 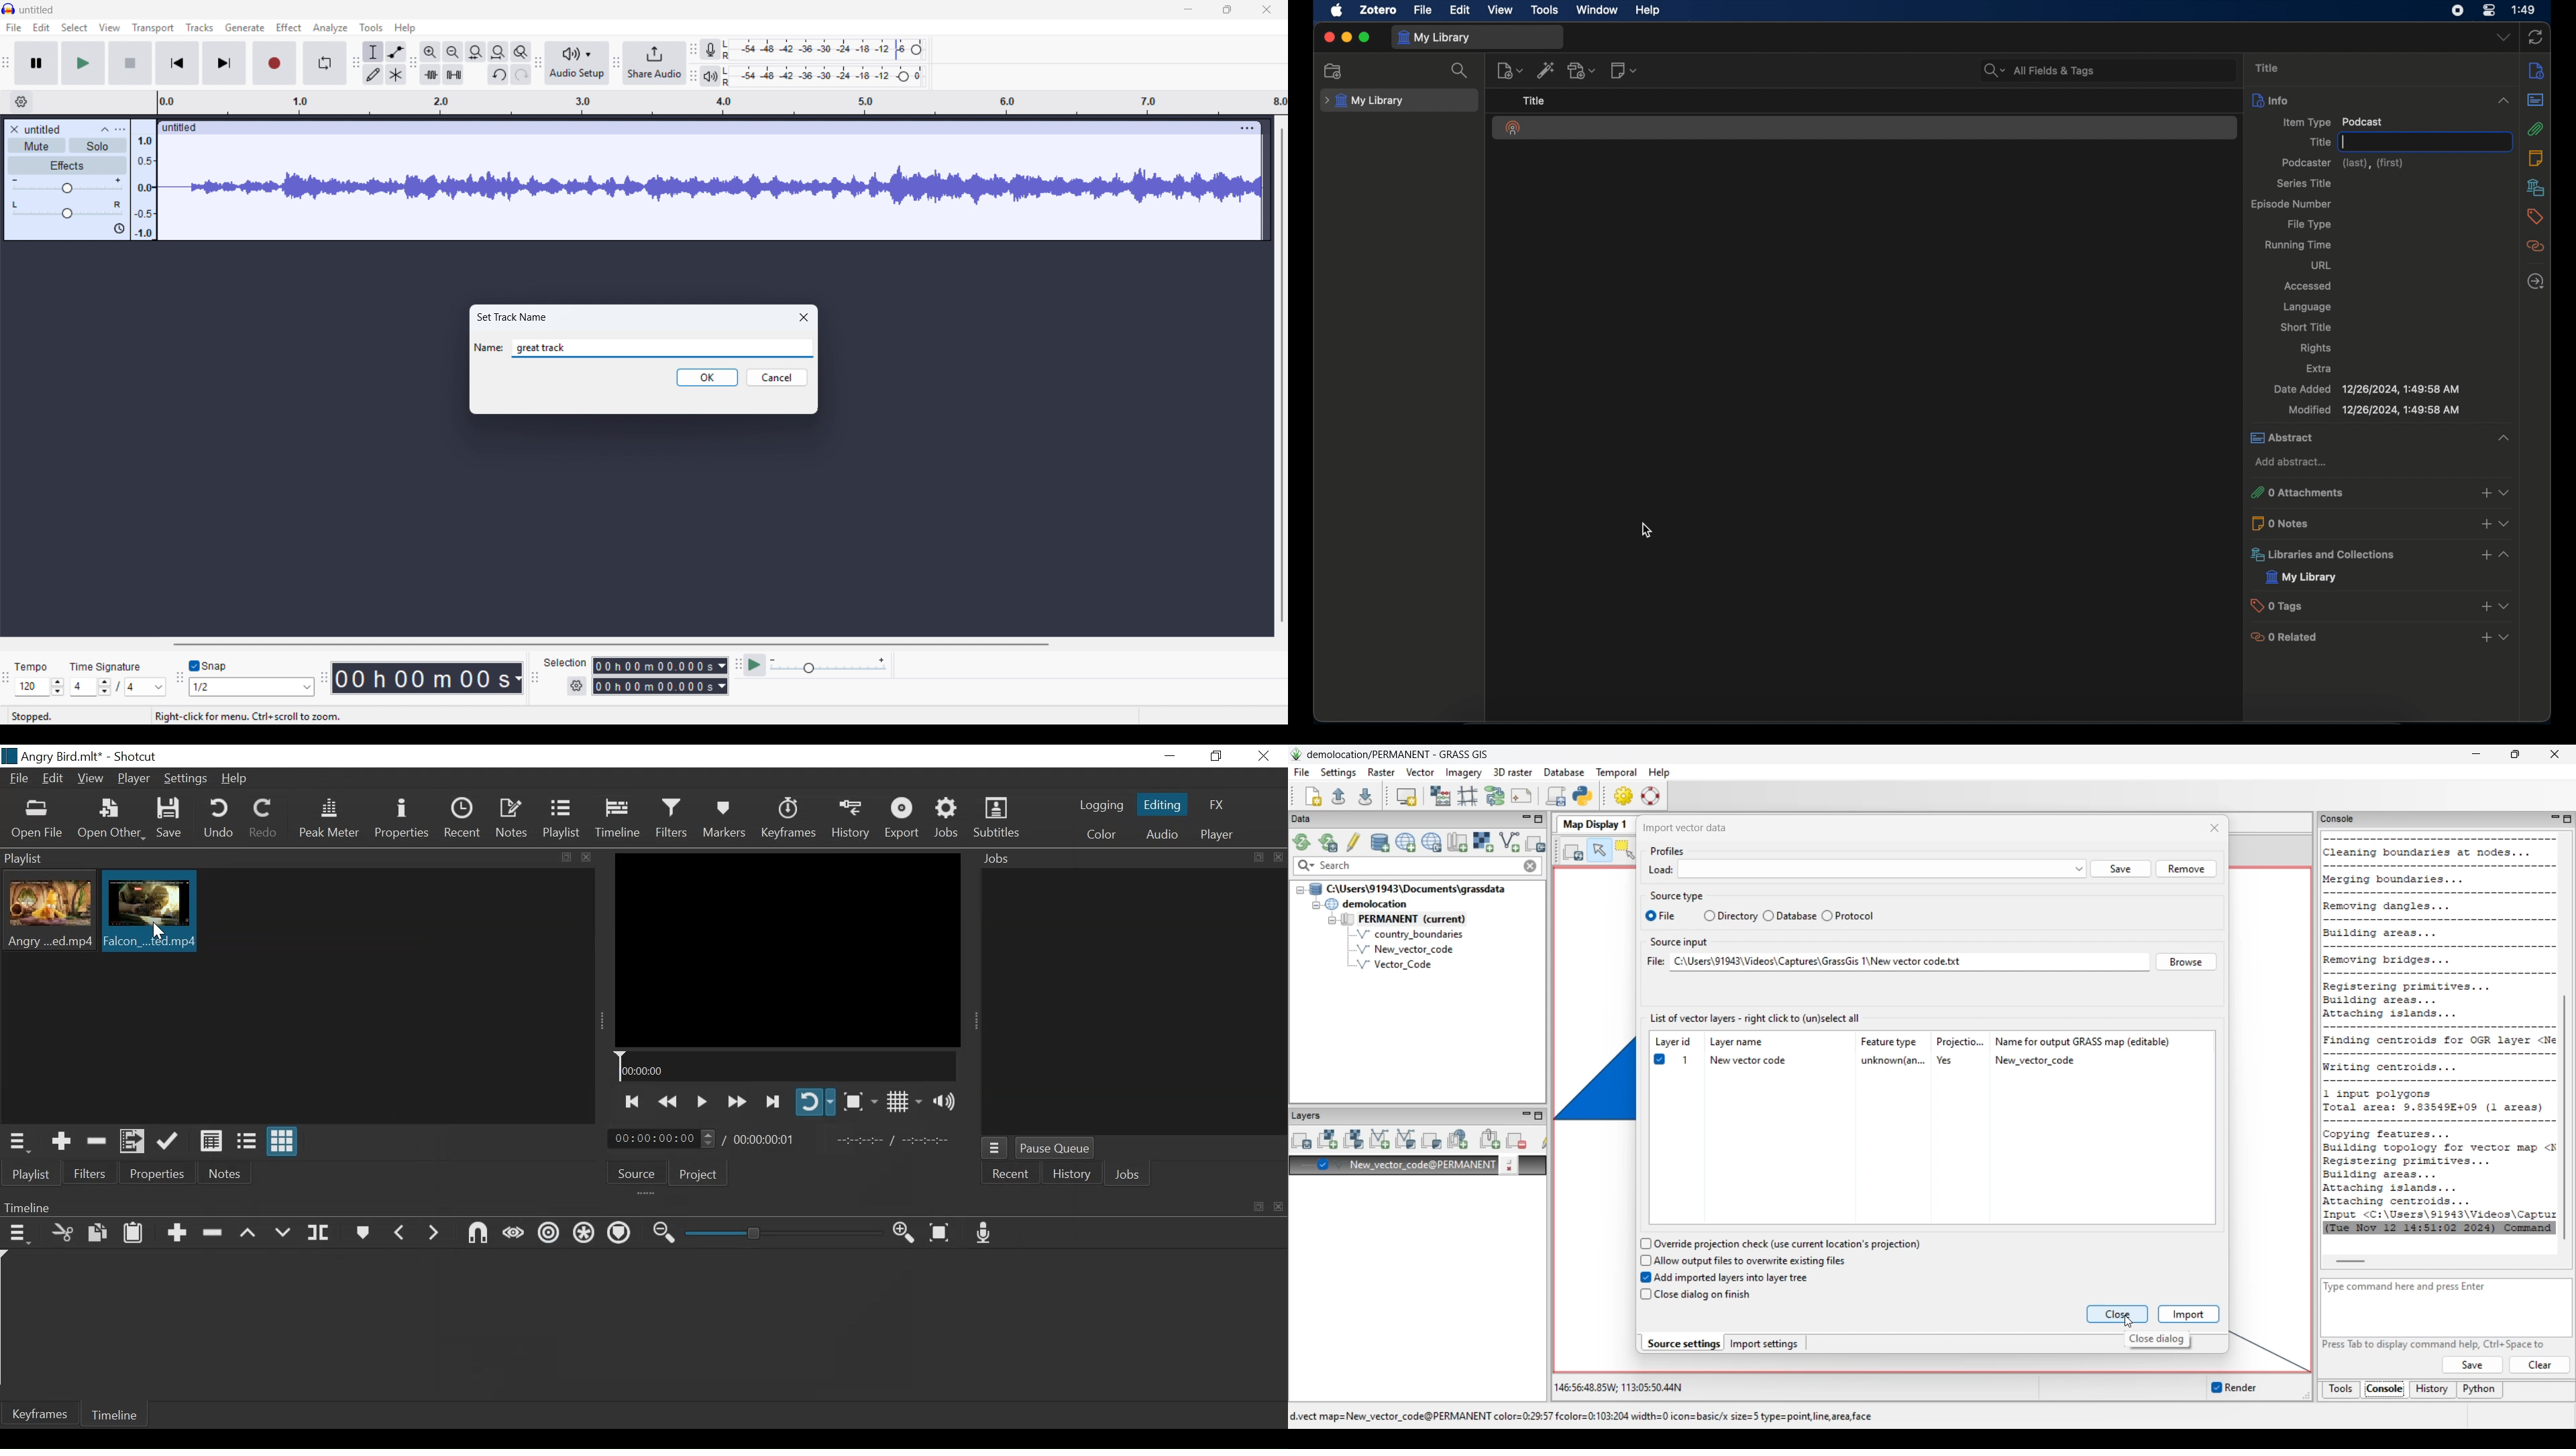 I want to click on add abstract, so click(x=2291, y=462).